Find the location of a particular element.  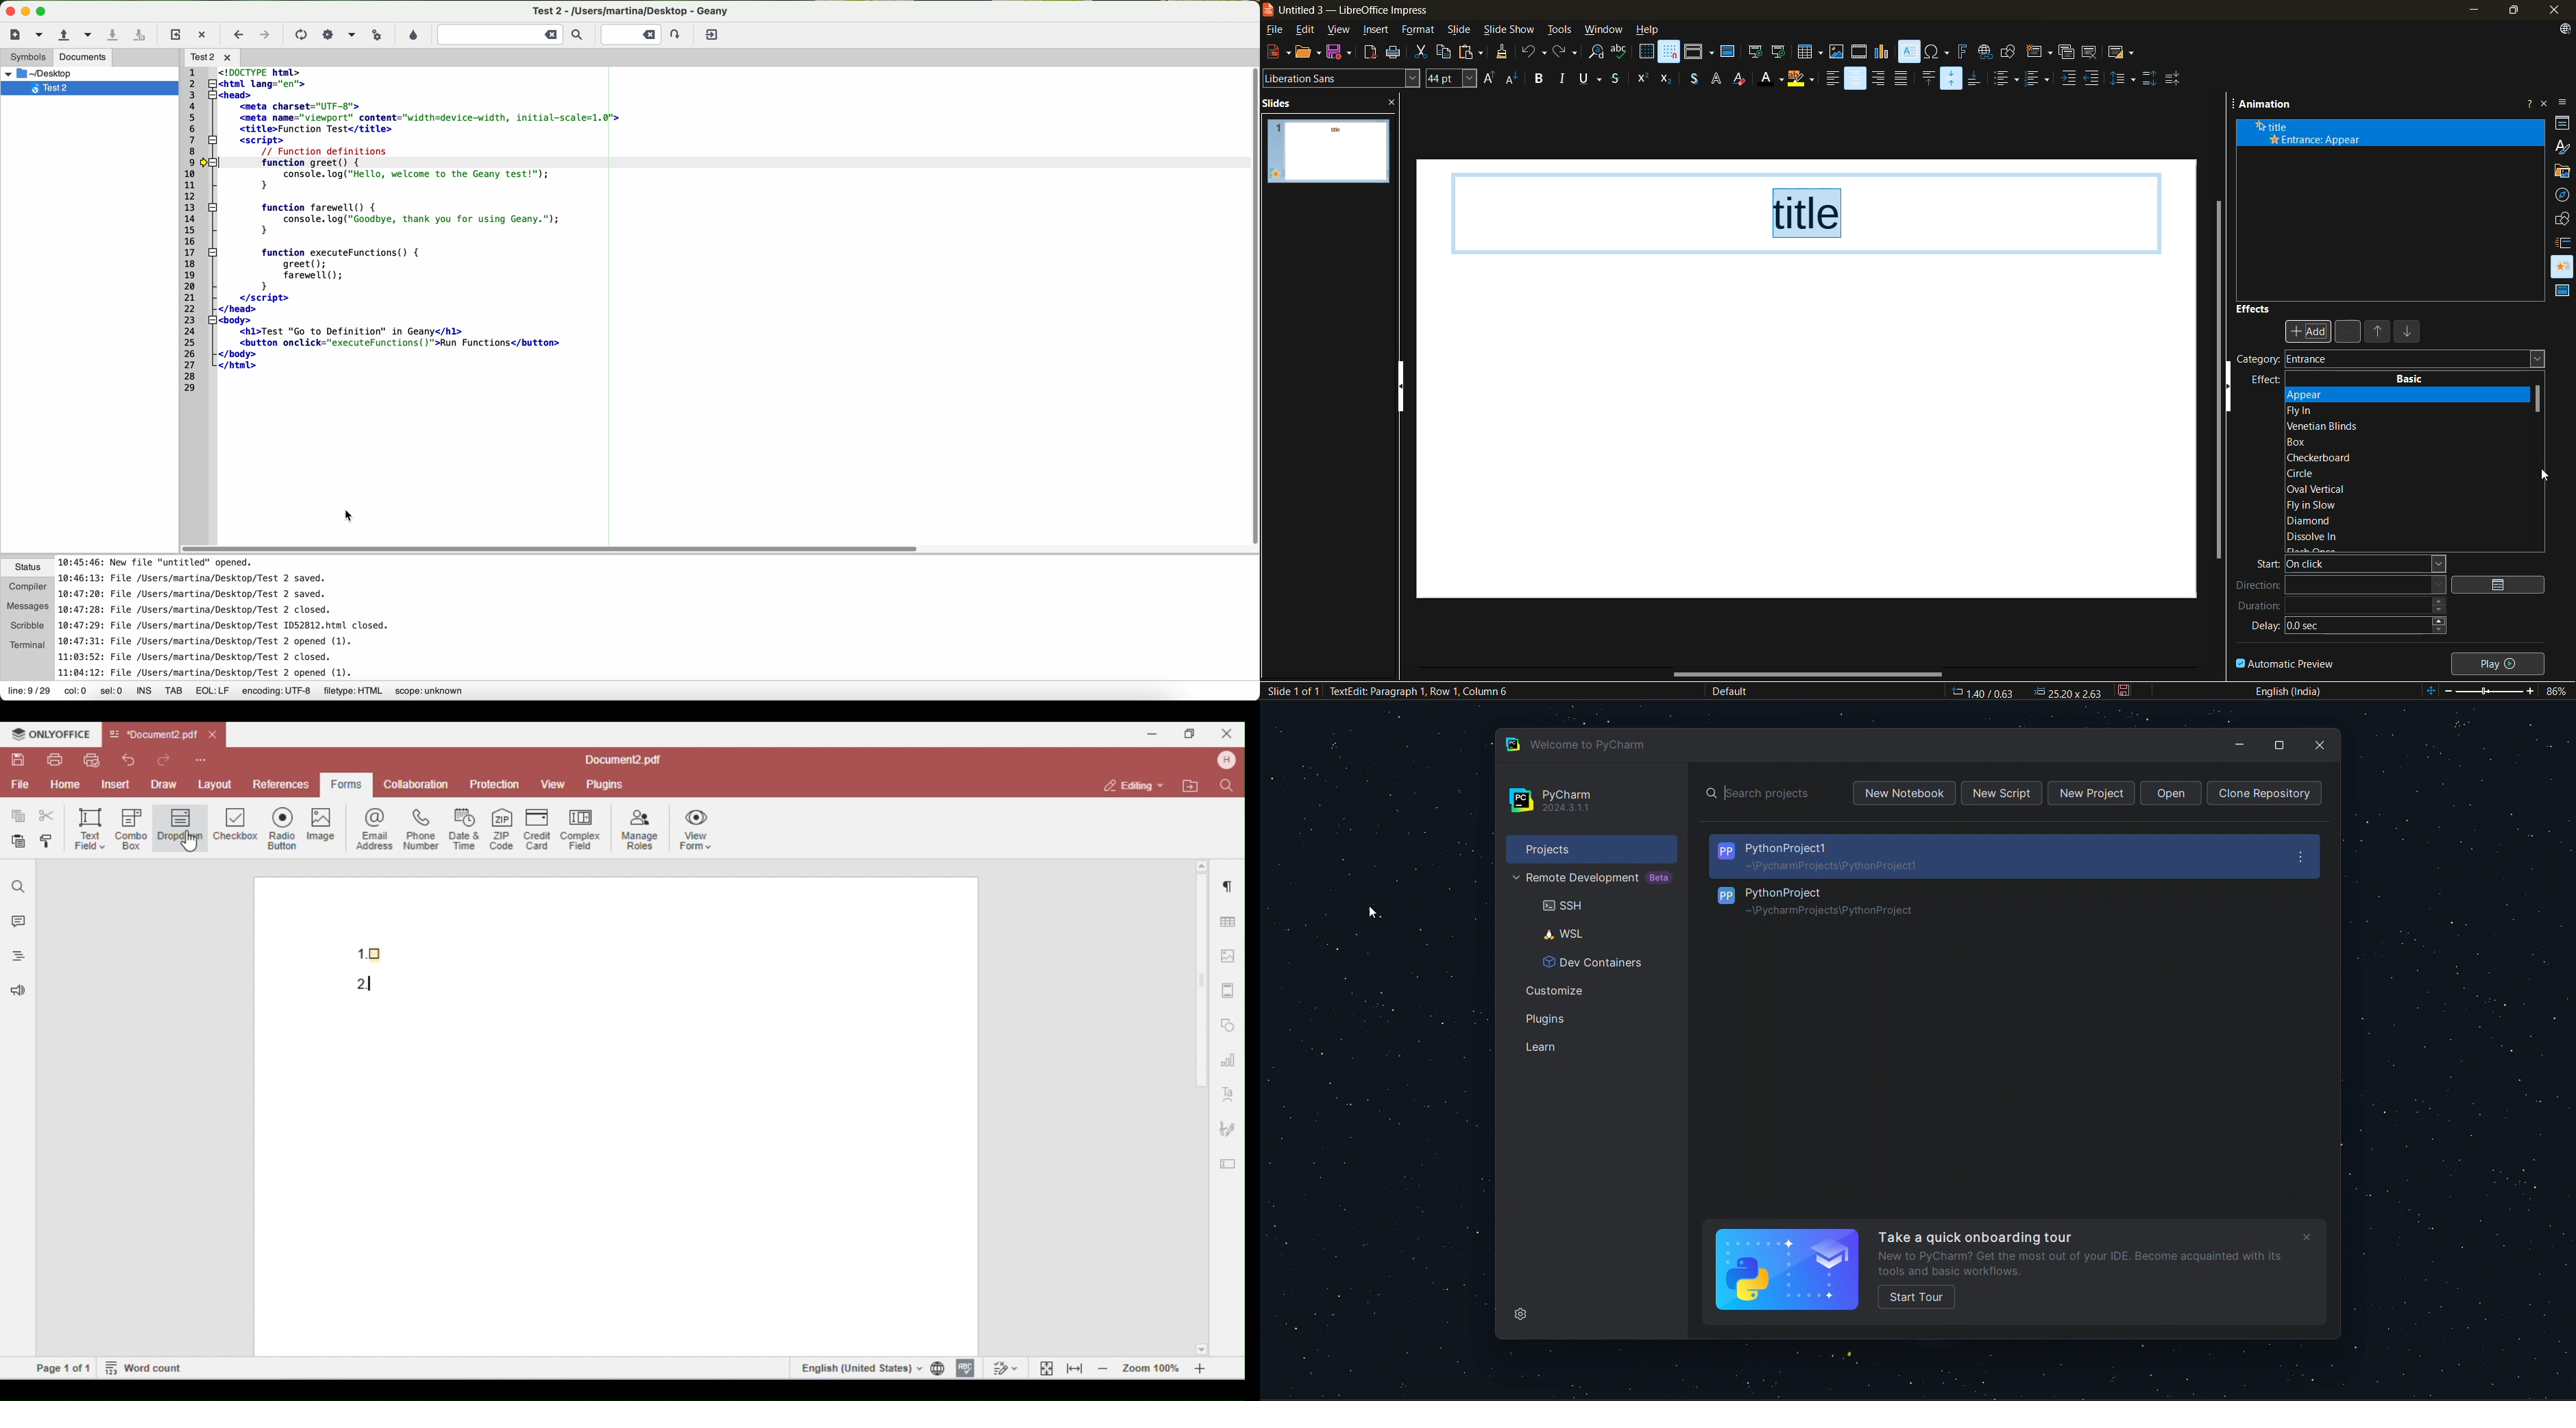

insert is located at coordinates (1379, 32).